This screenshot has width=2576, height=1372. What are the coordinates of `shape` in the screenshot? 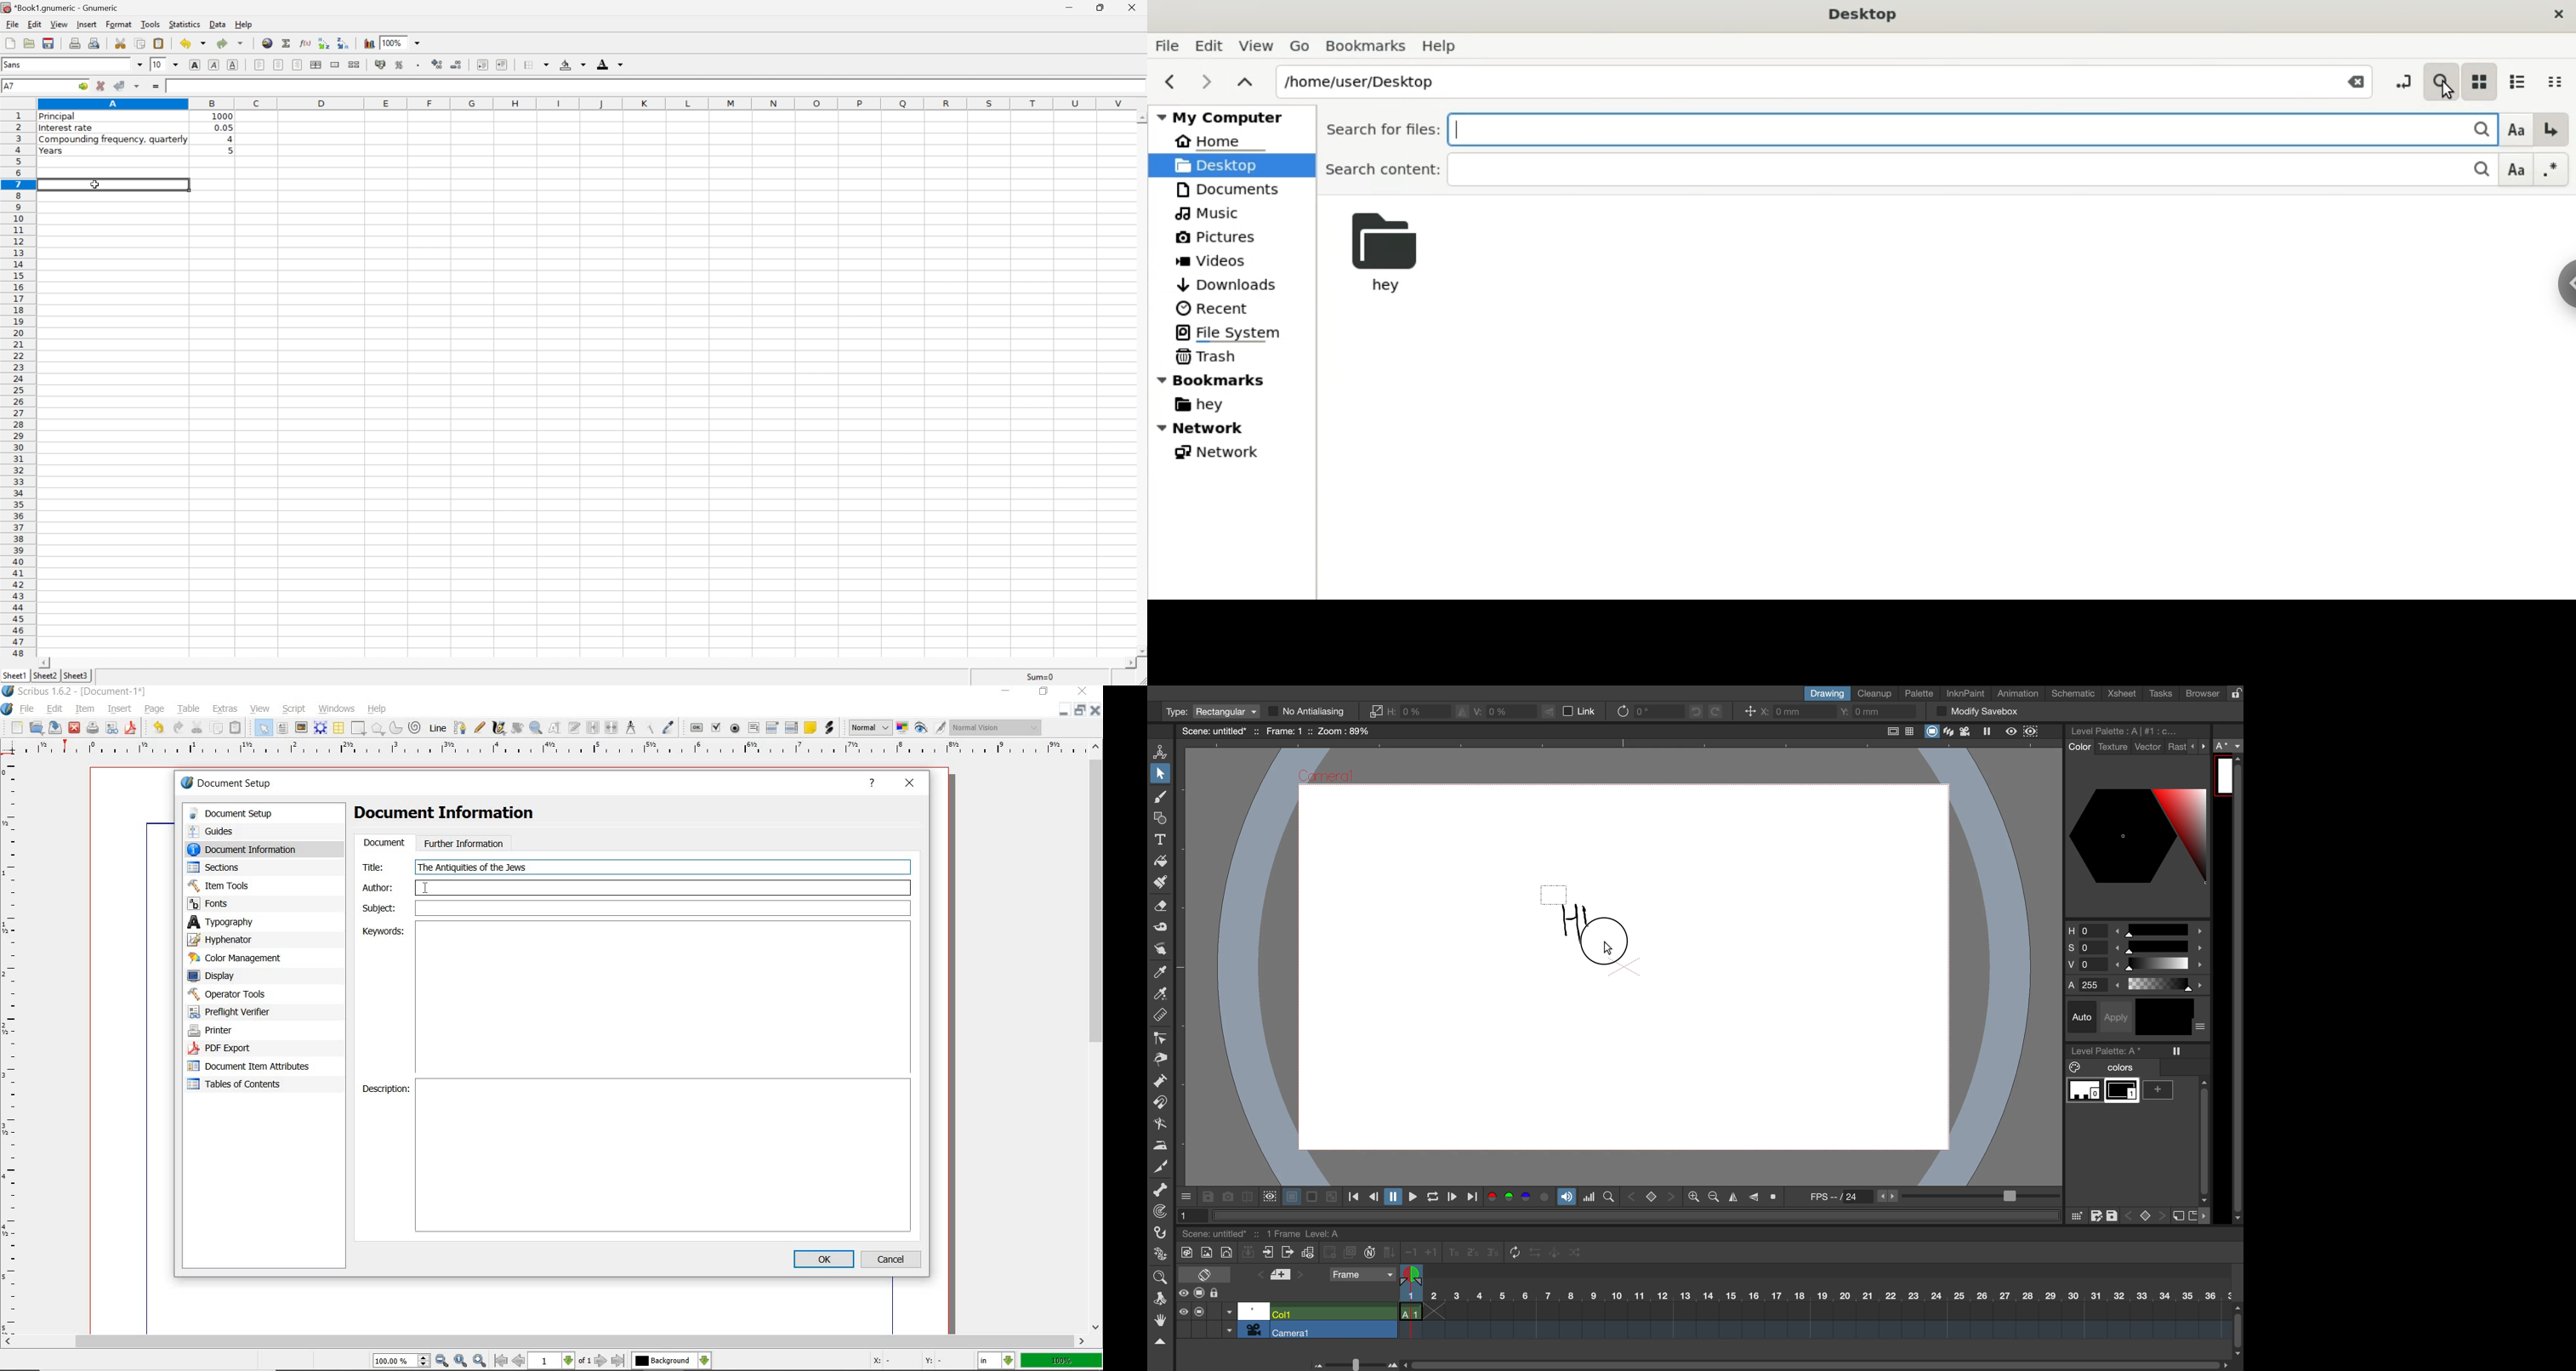 It's located at (378, 728).